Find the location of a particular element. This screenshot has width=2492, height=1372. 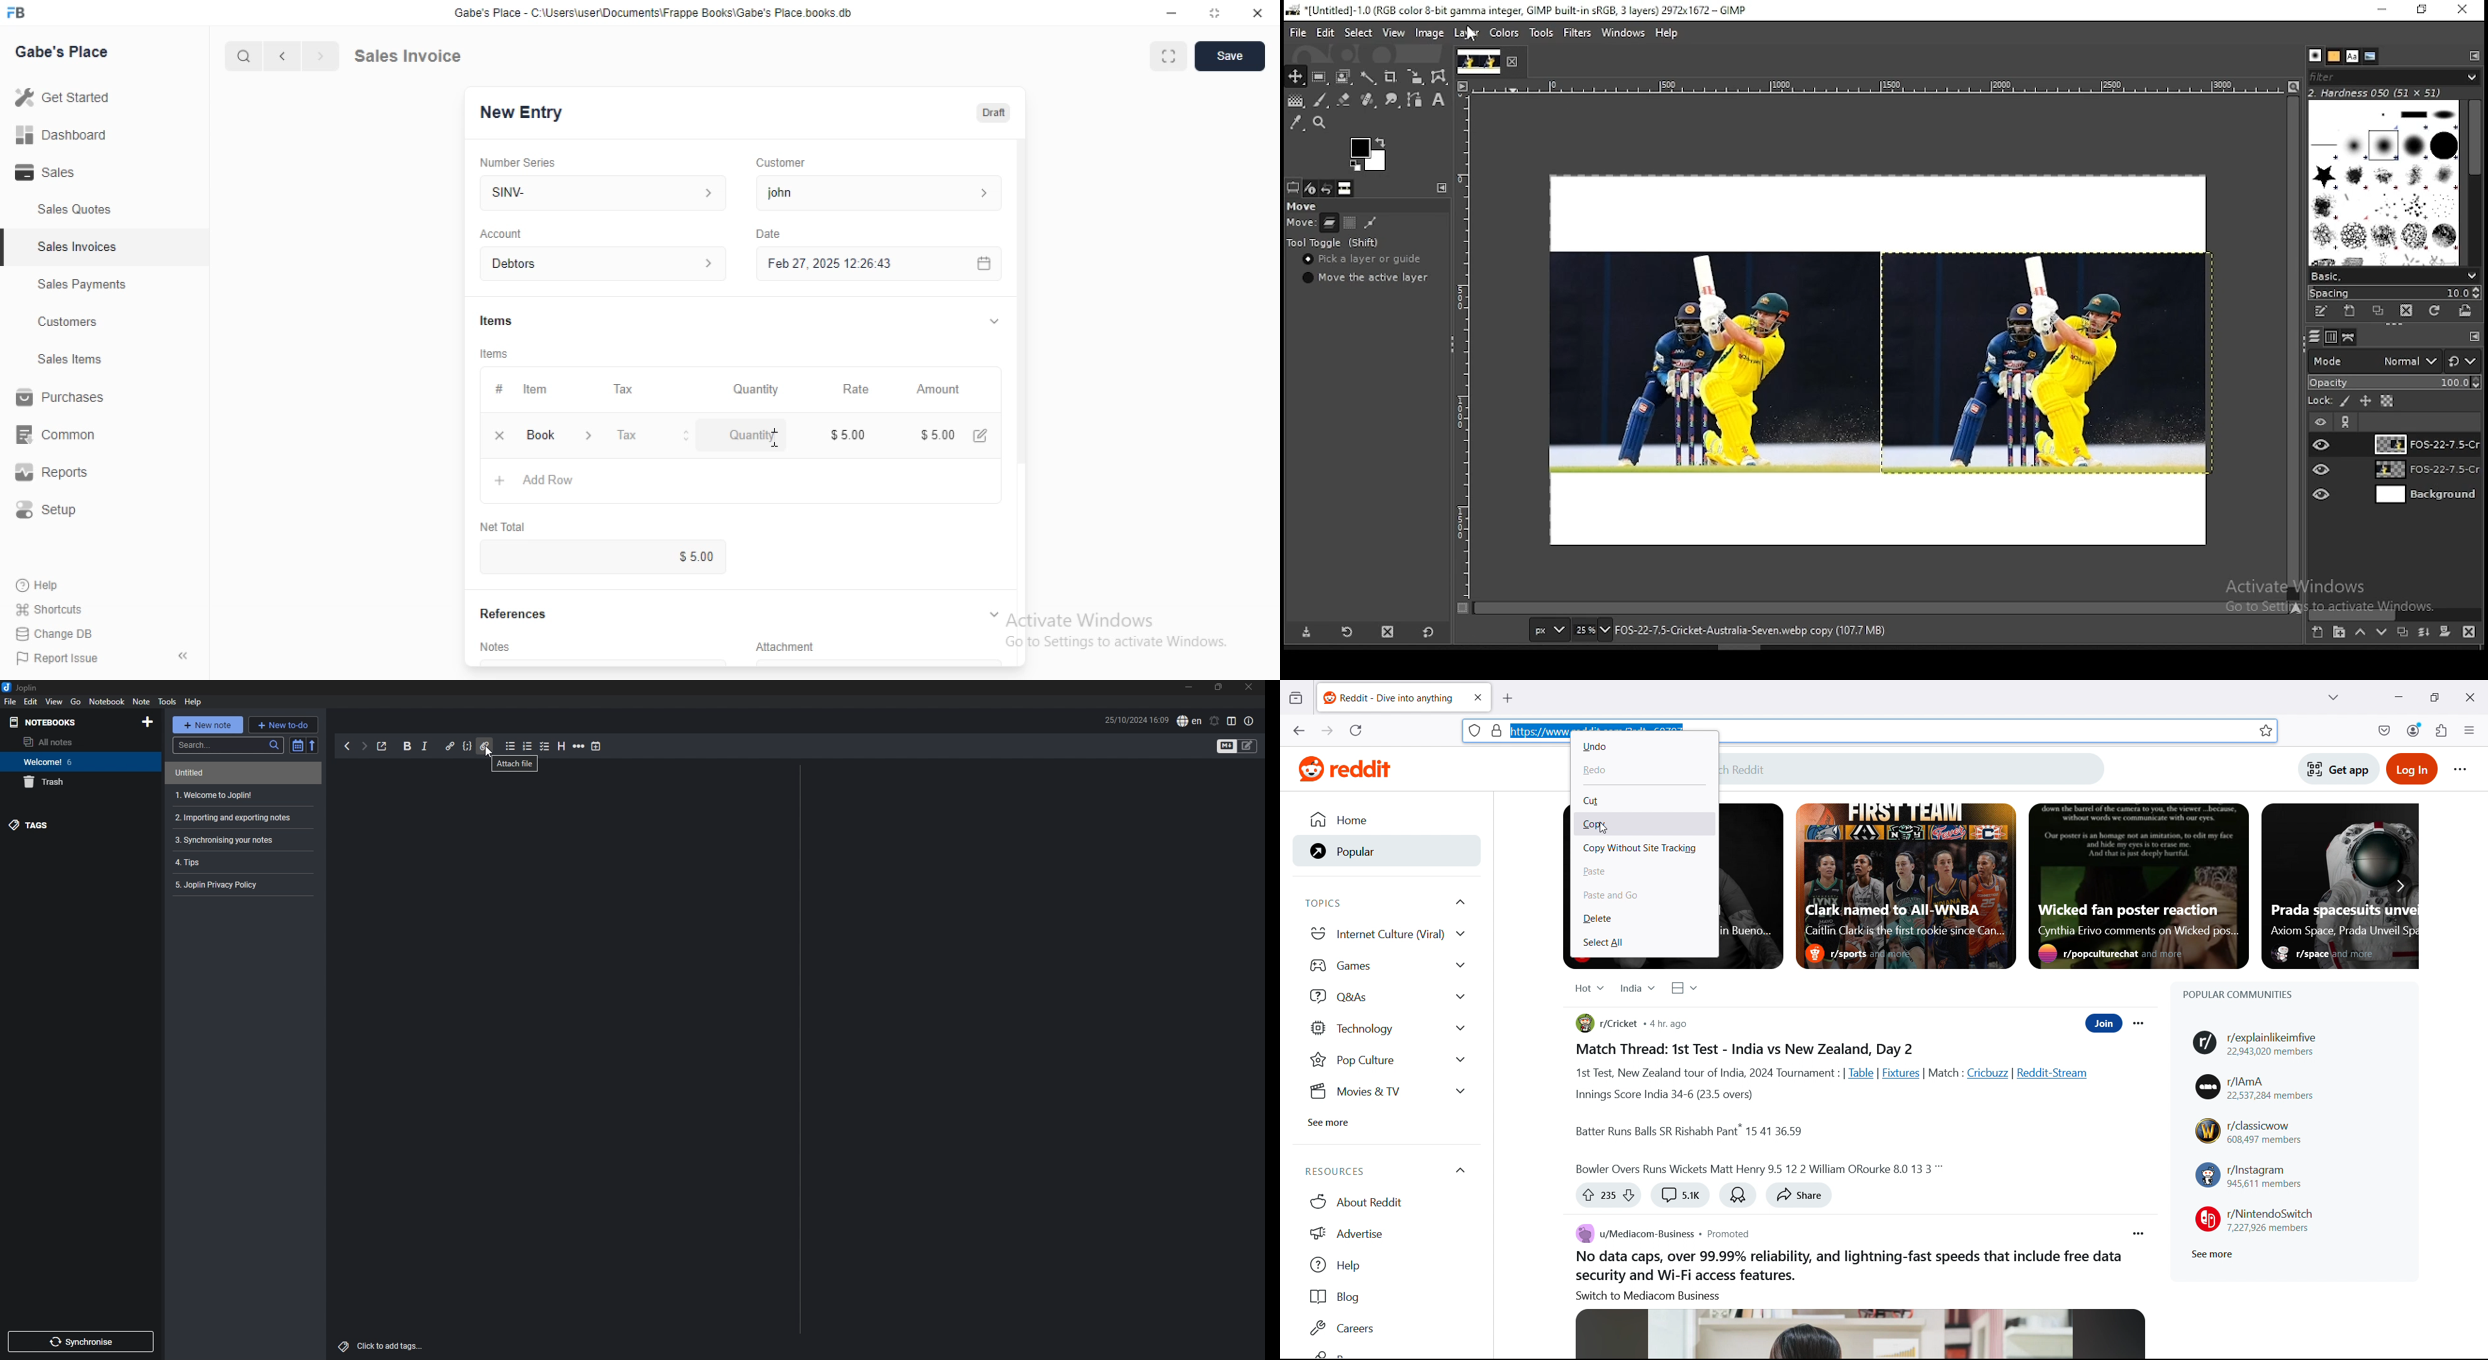

Sales Invoice is located at coordinates (451, 56).